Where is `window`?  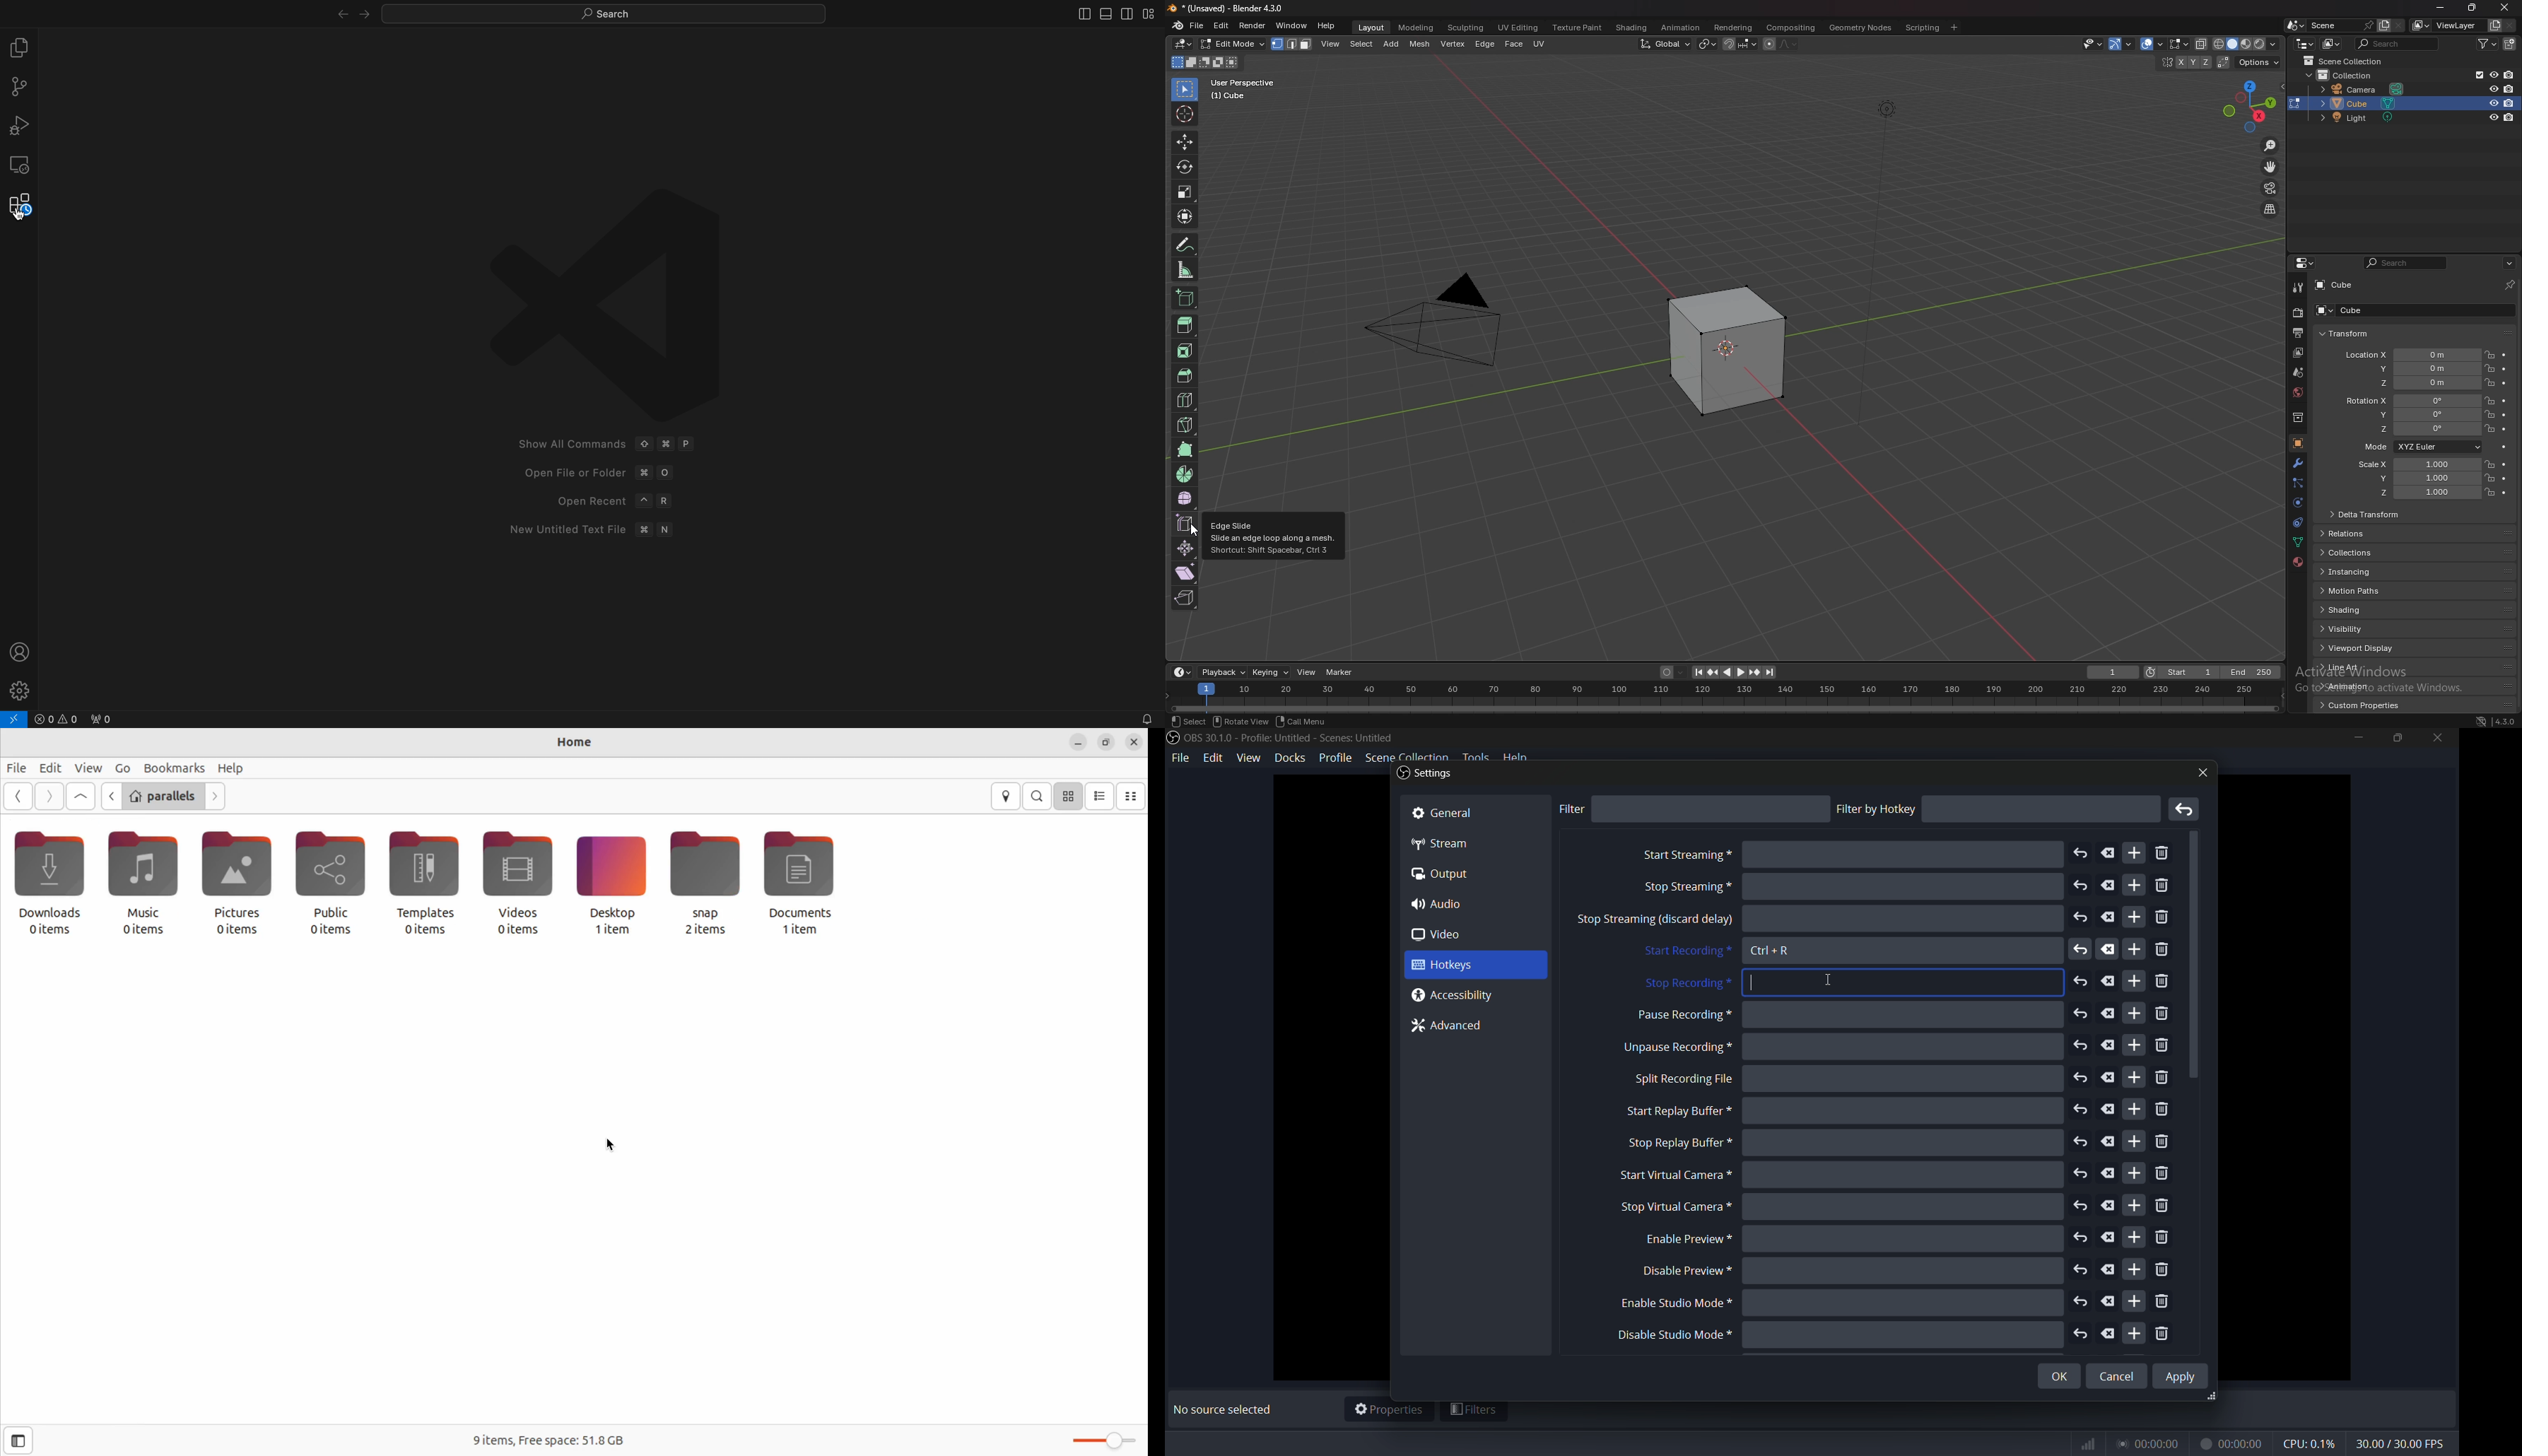
window is located at coordinates (1291, 25).